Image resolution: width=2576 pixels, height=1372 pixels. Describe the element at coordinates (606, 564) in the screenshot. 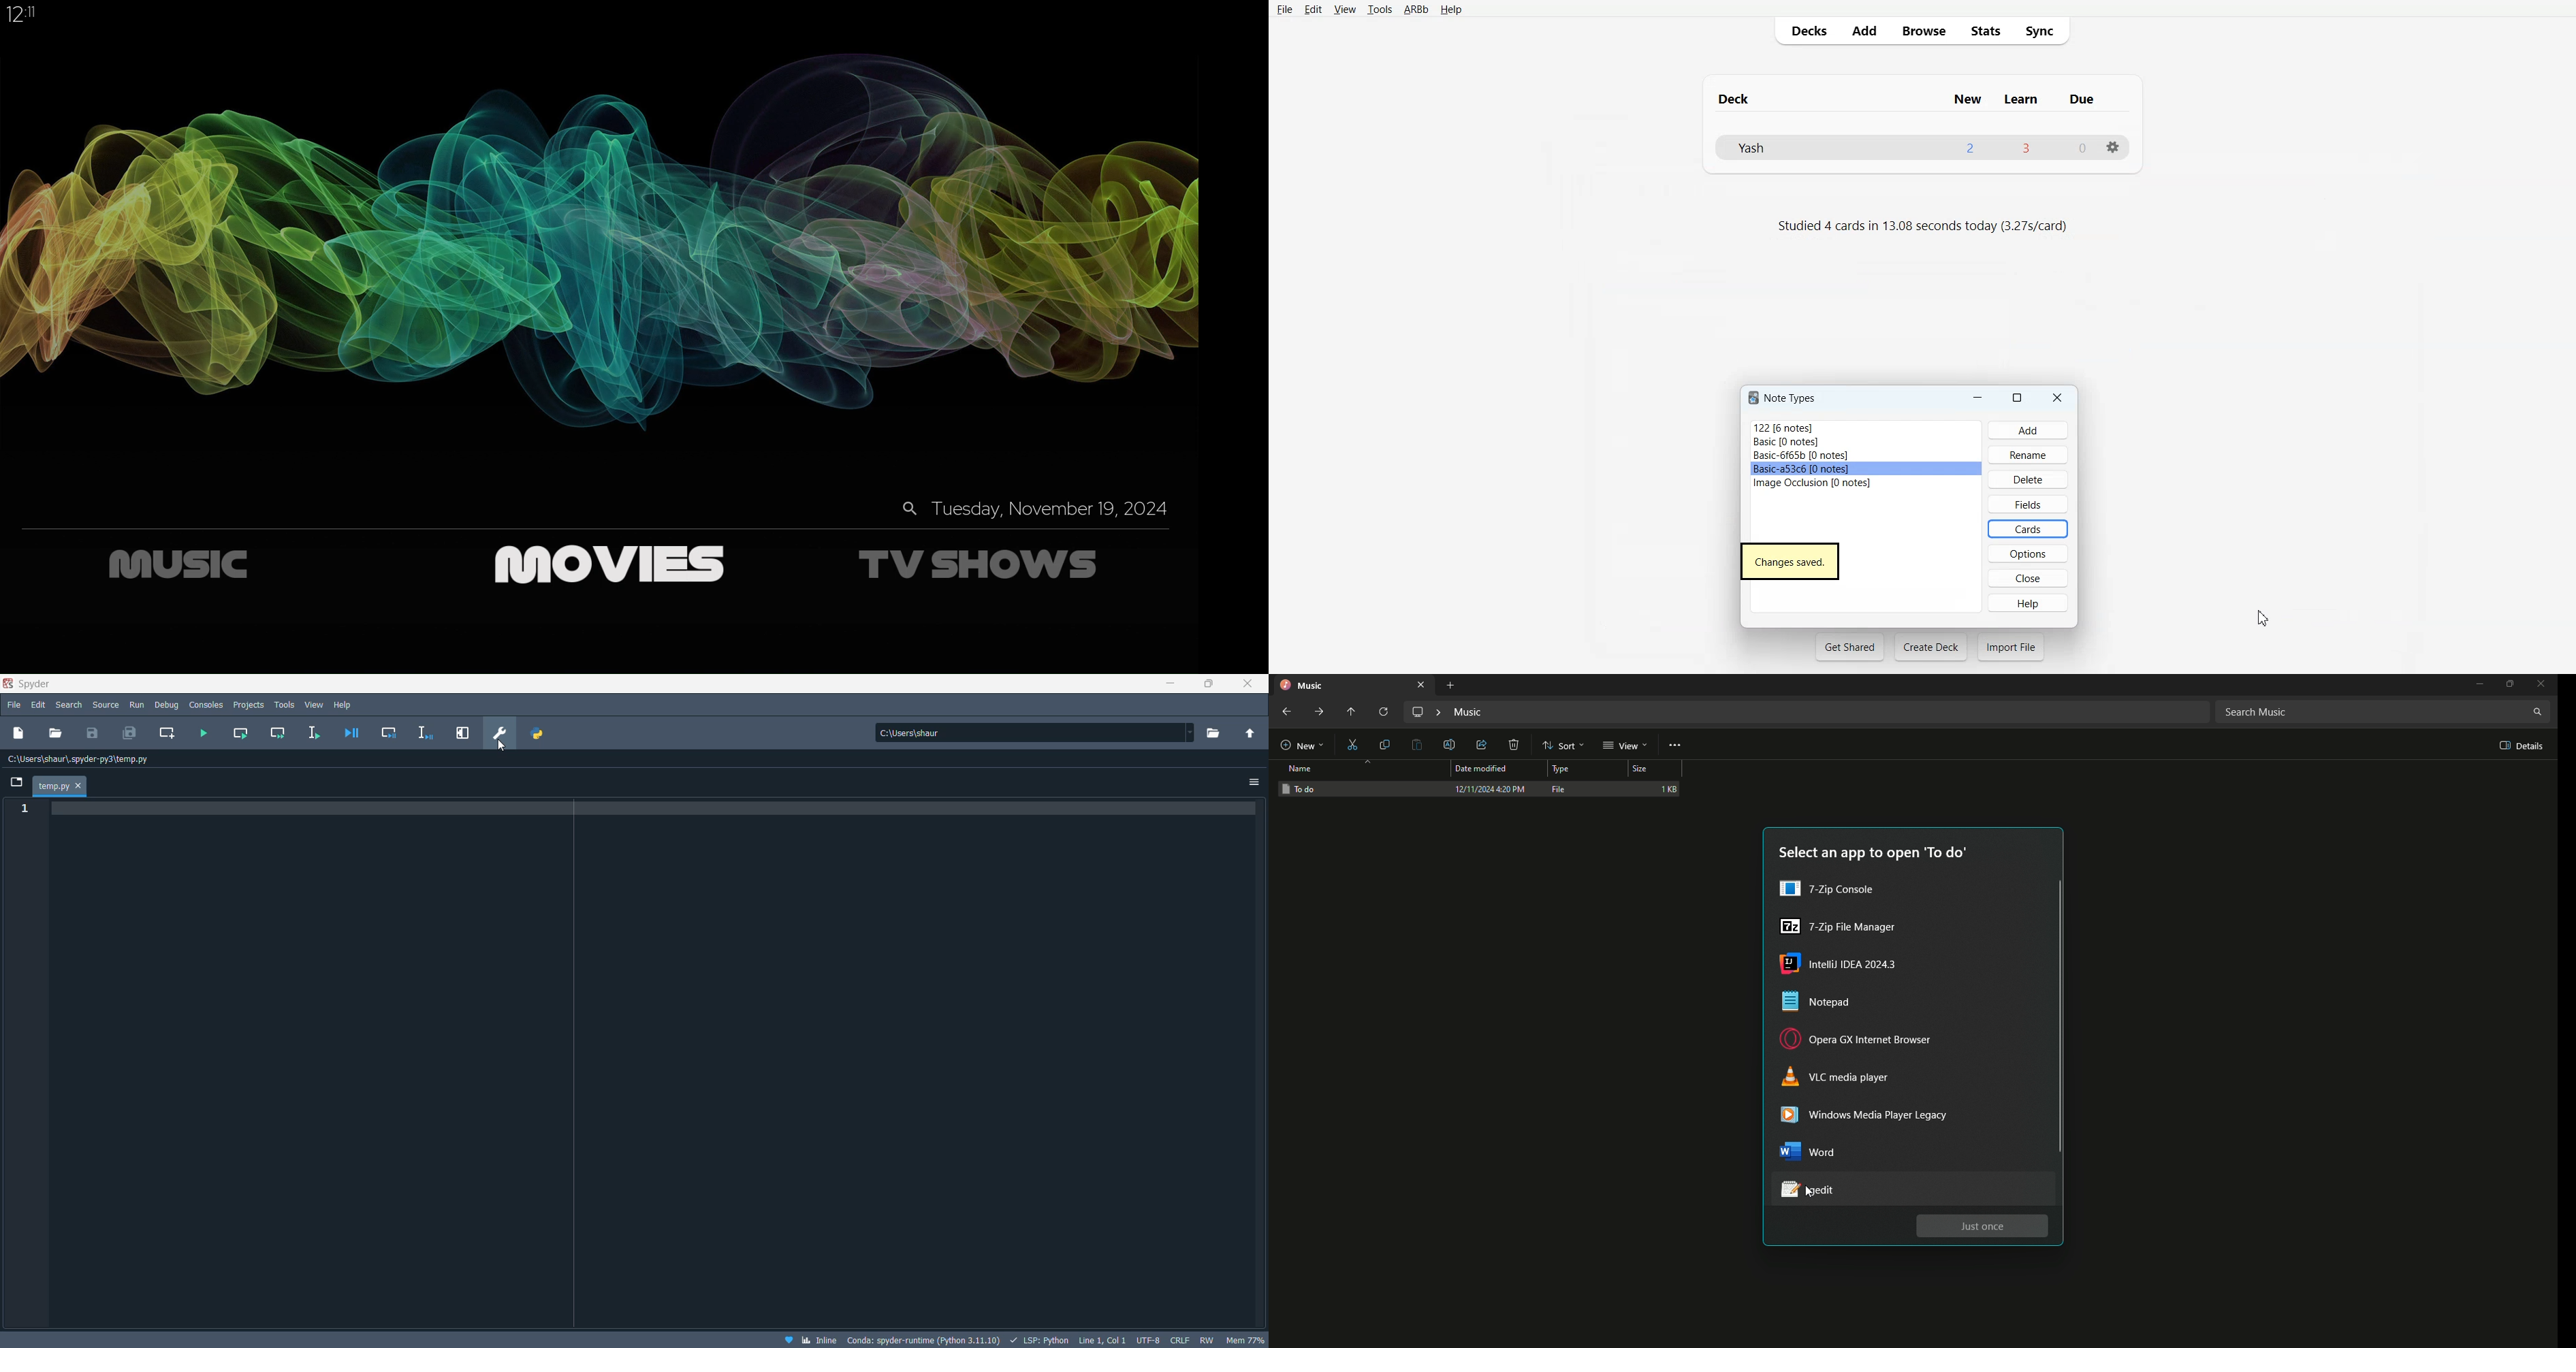

I see `movies` at that location.